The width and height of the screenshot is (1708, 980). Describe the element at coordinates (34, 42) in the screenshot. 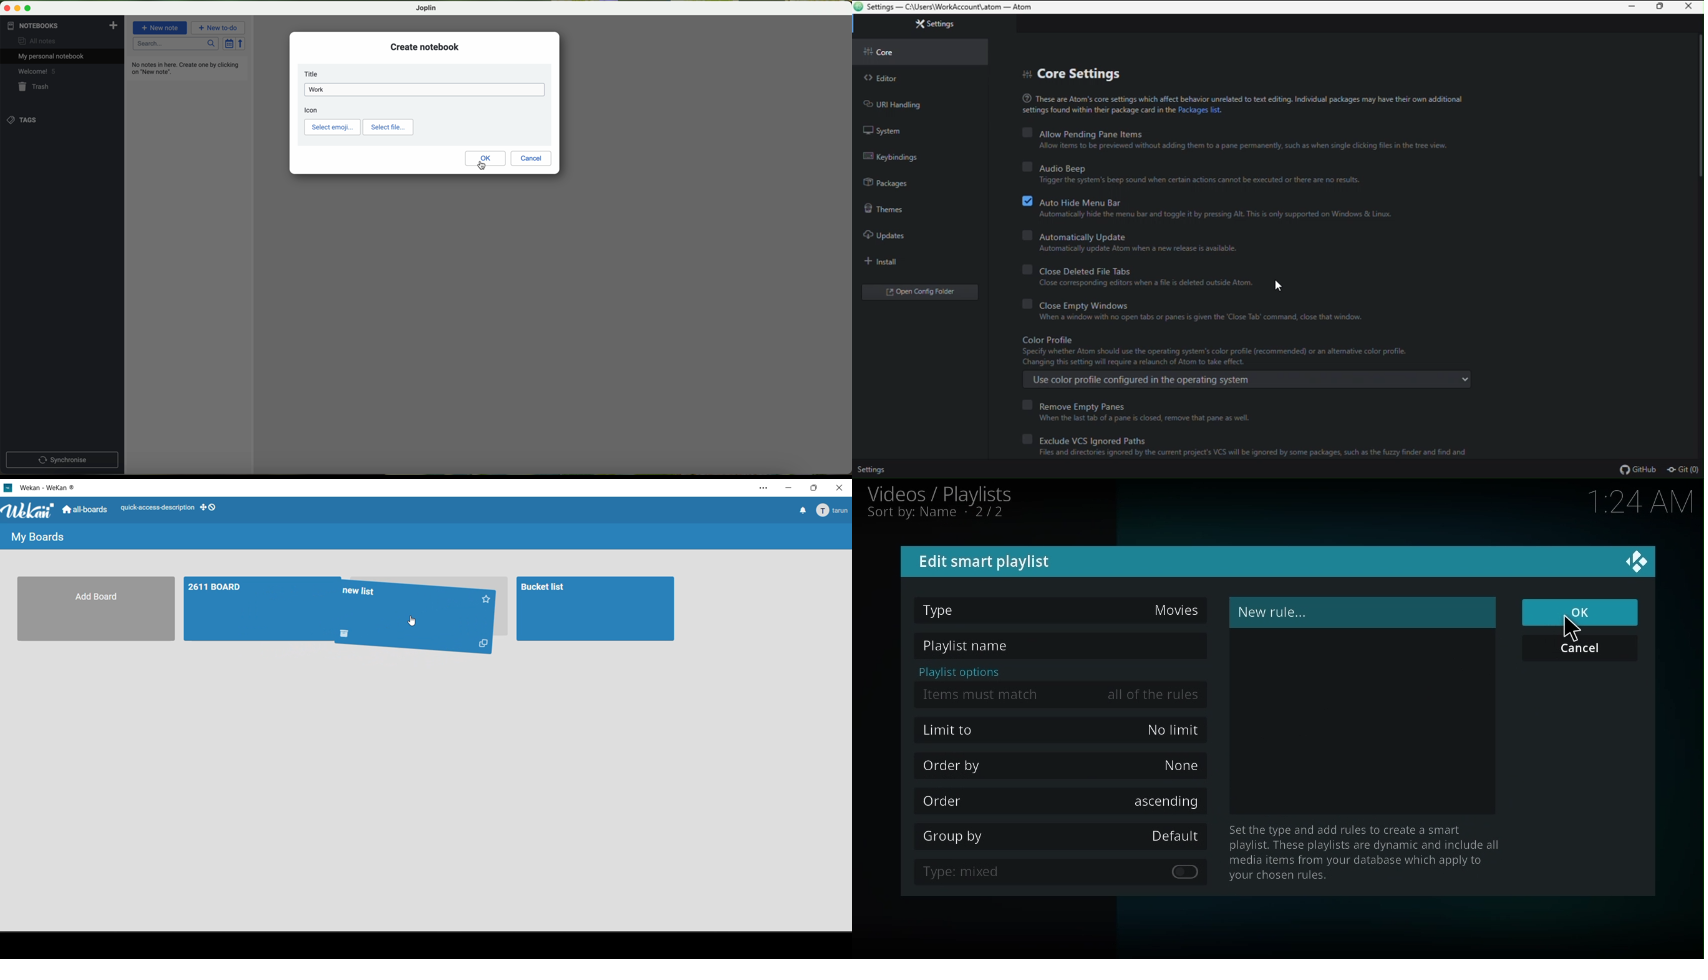

I see `all notes` at that location.